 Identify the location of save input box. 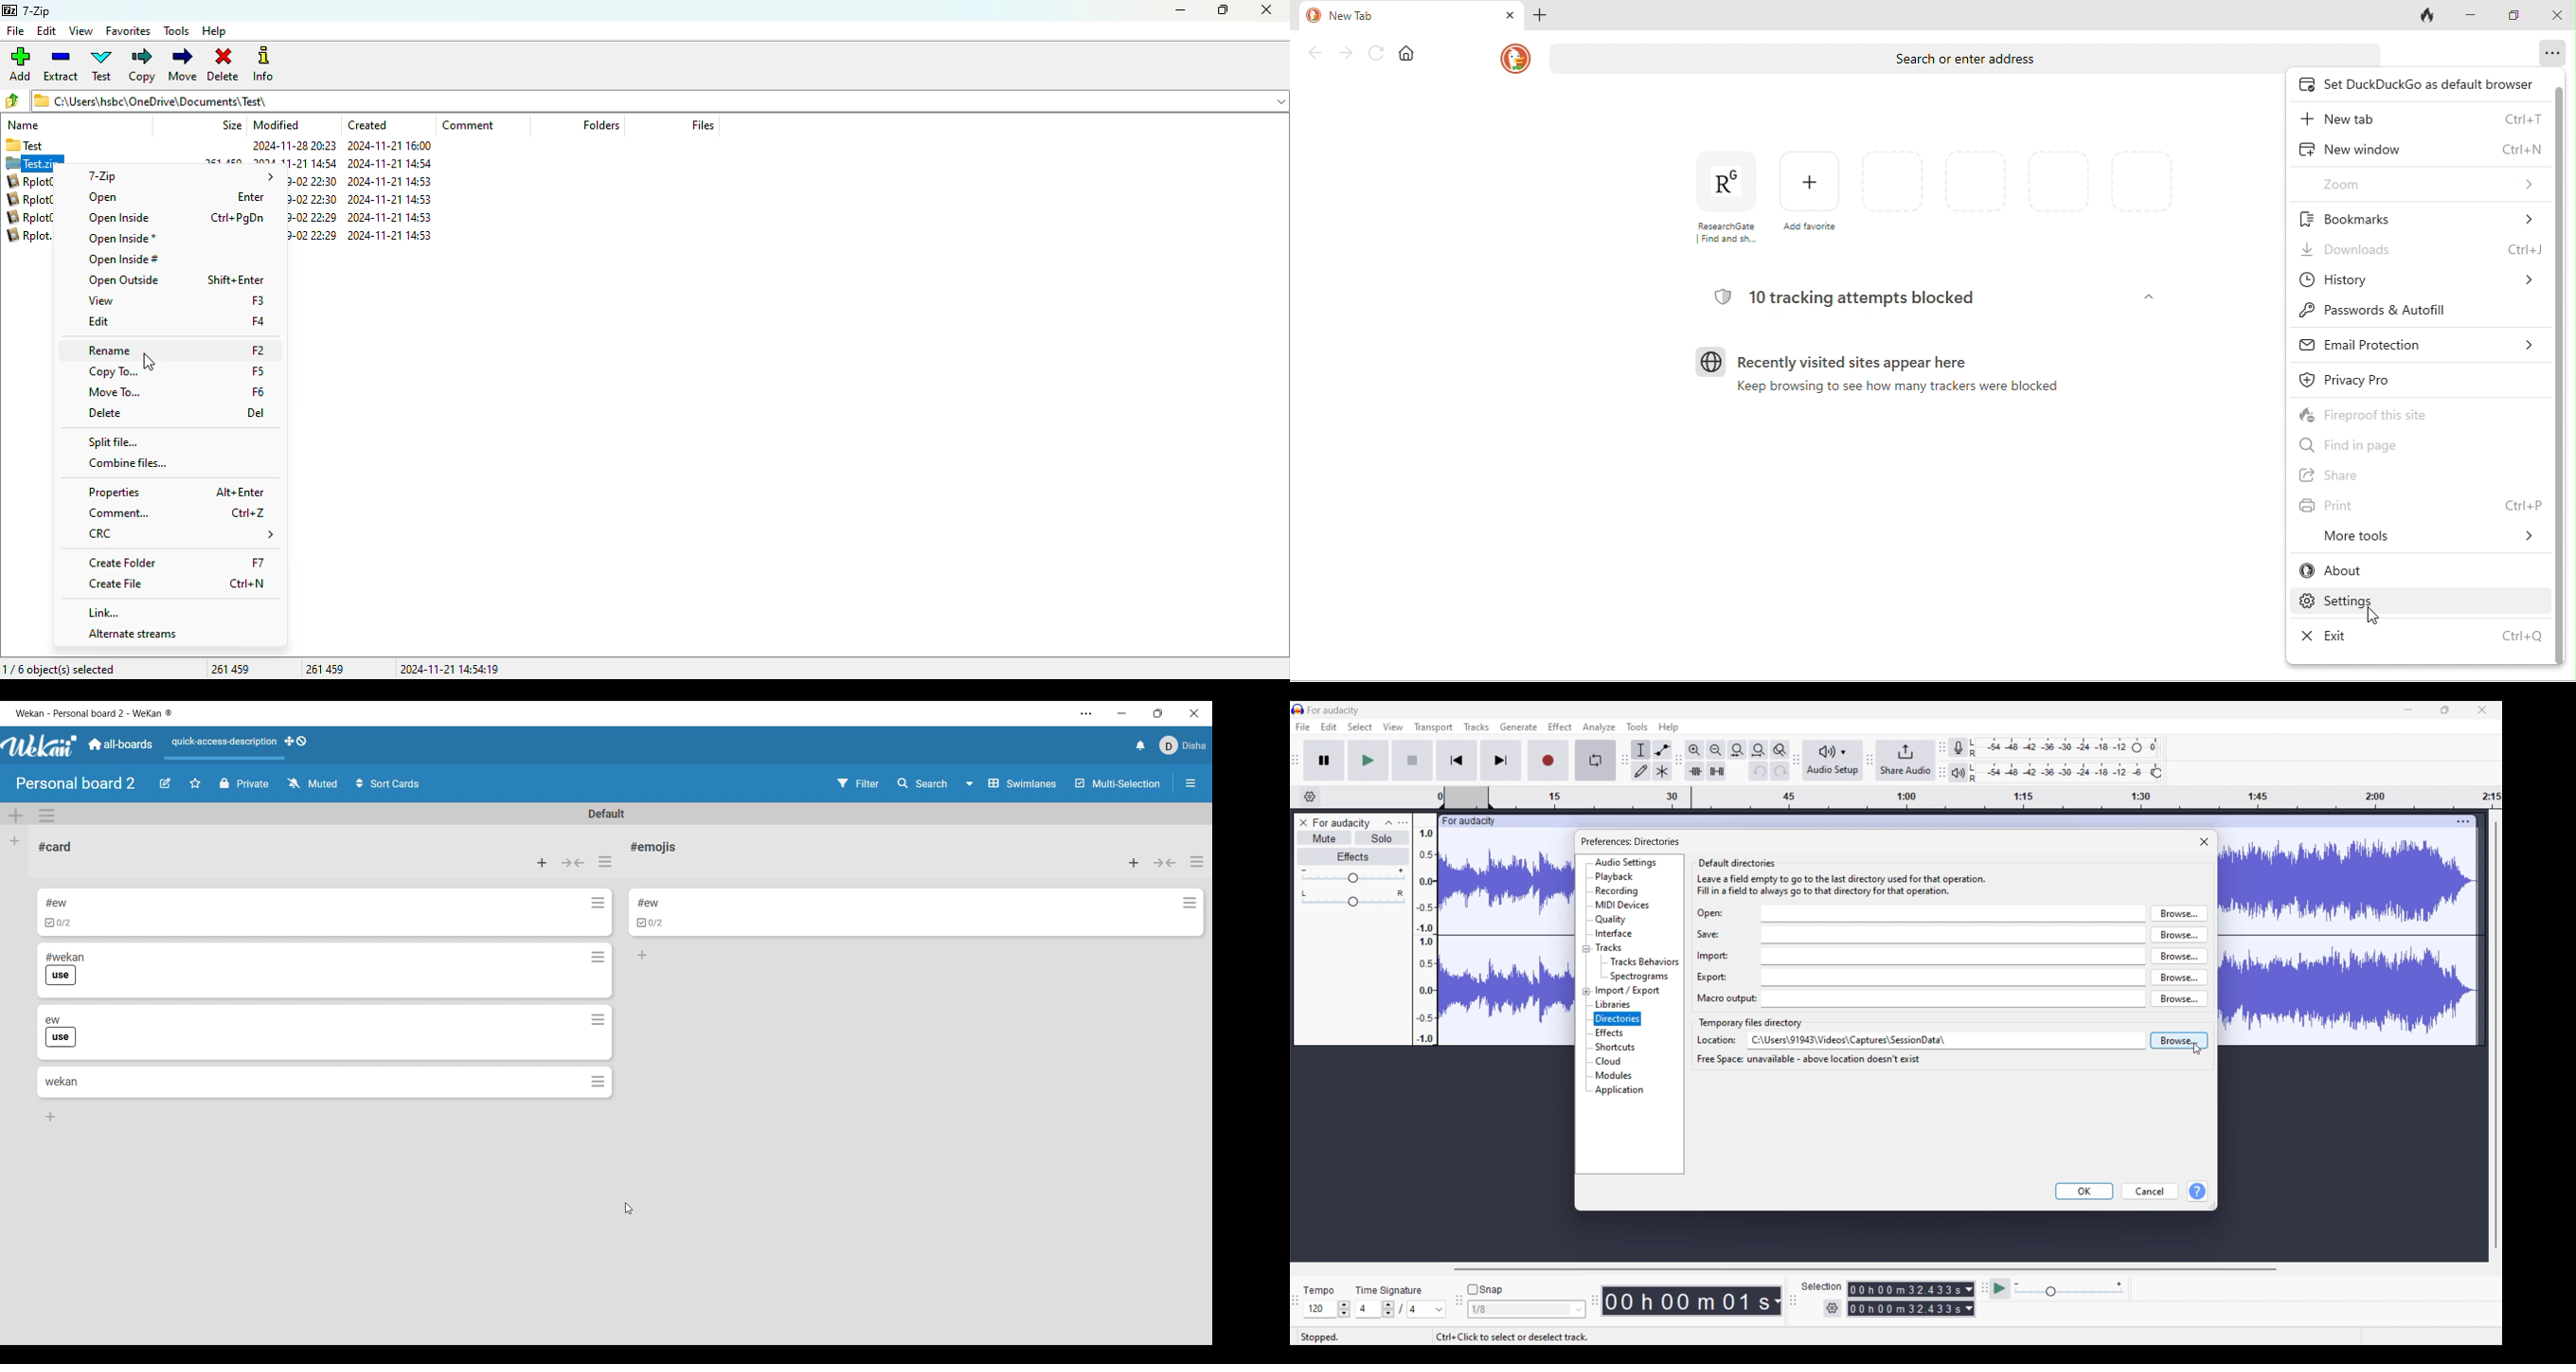
(1955, 935).